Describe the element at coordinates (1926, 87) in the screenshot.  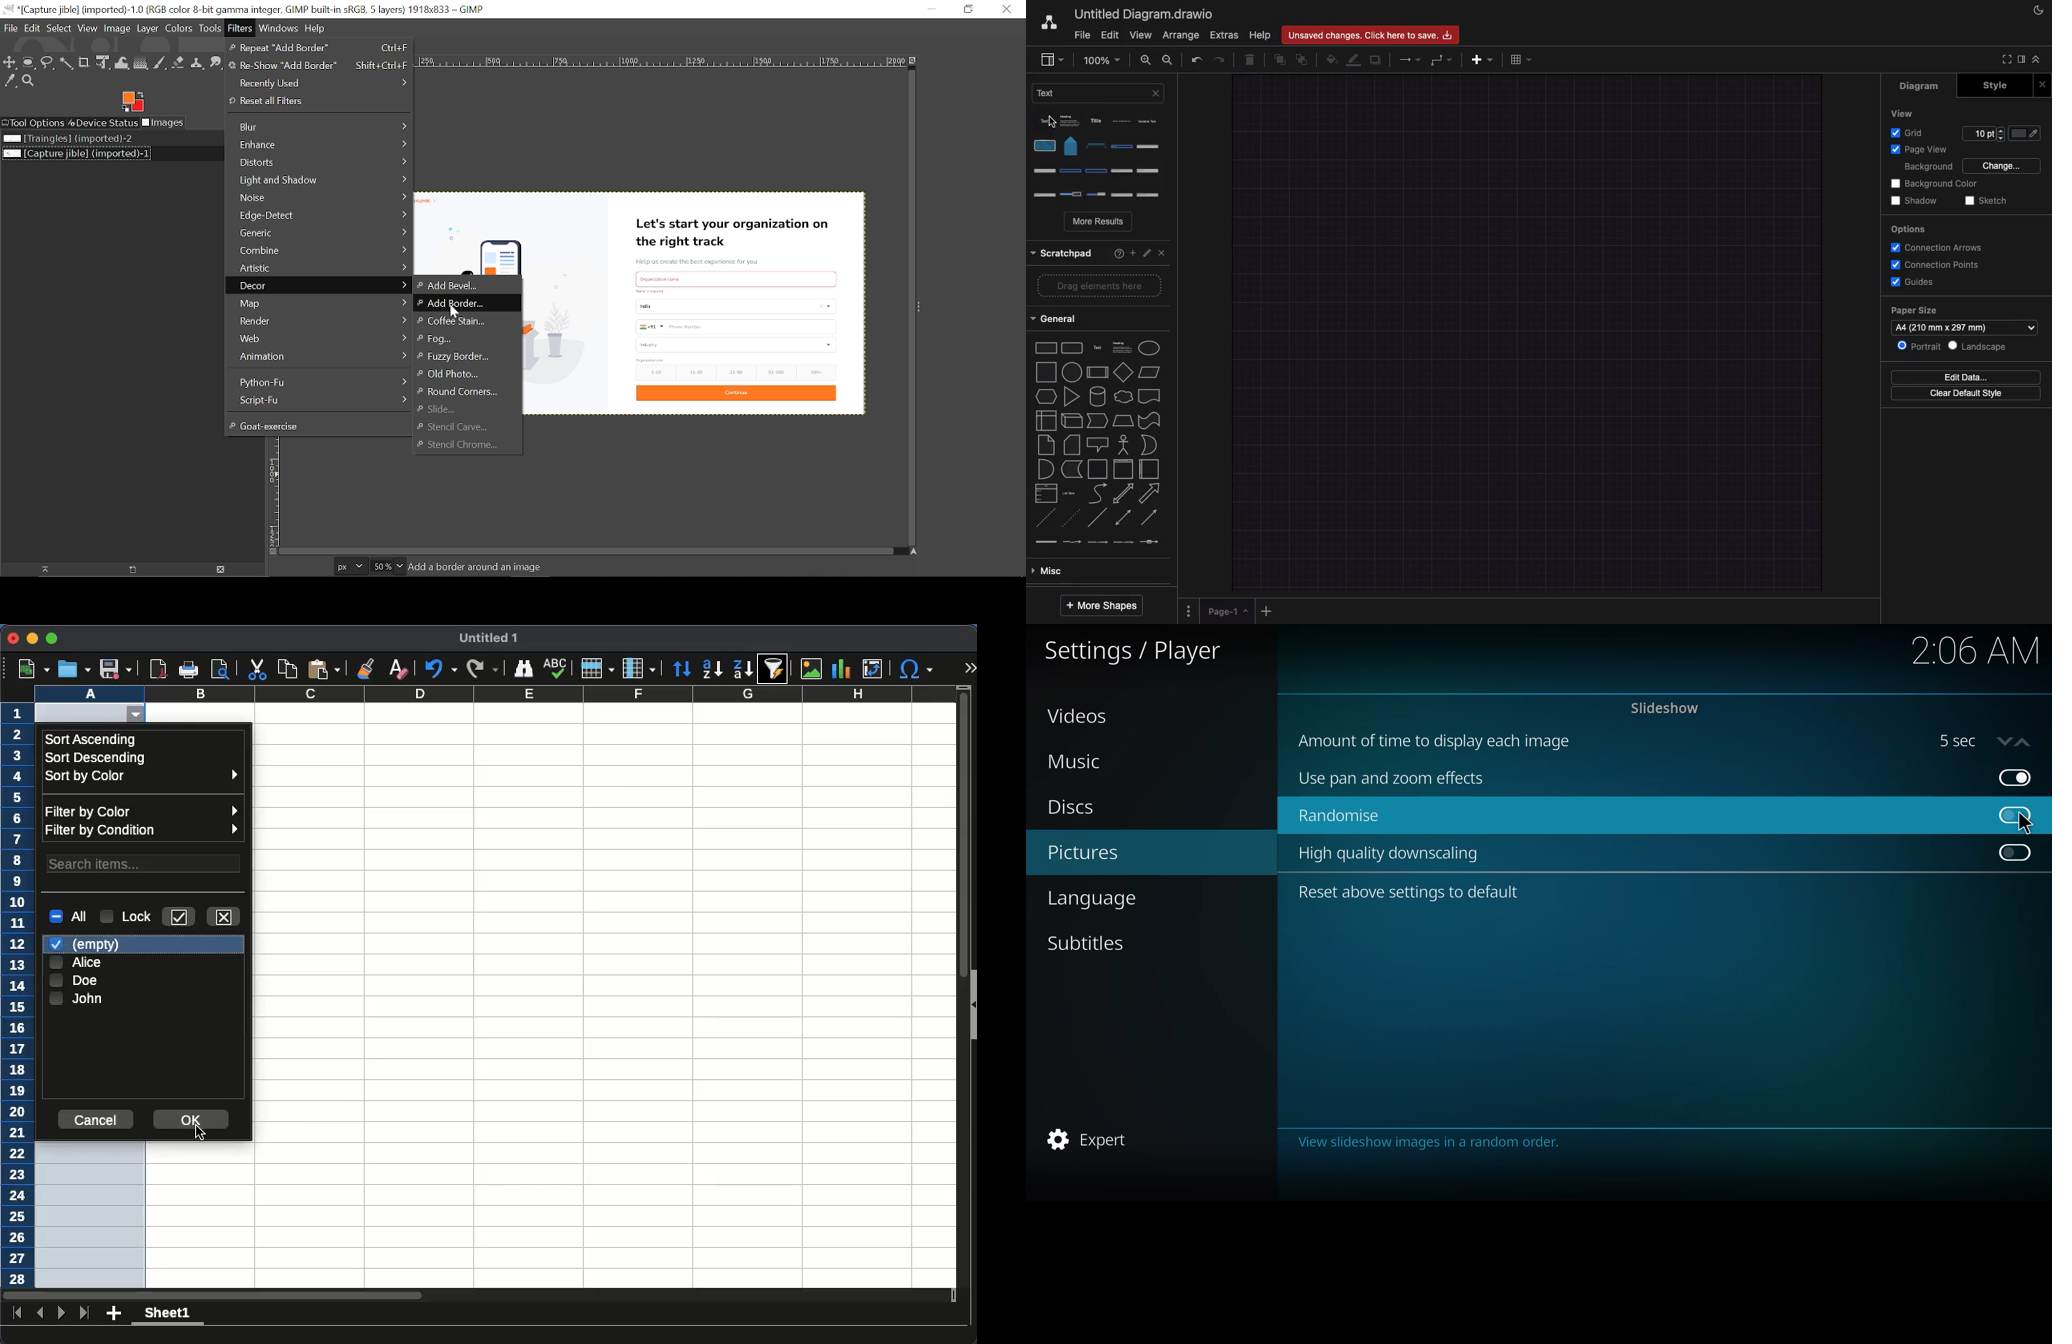
I see `Diagram` at that location.